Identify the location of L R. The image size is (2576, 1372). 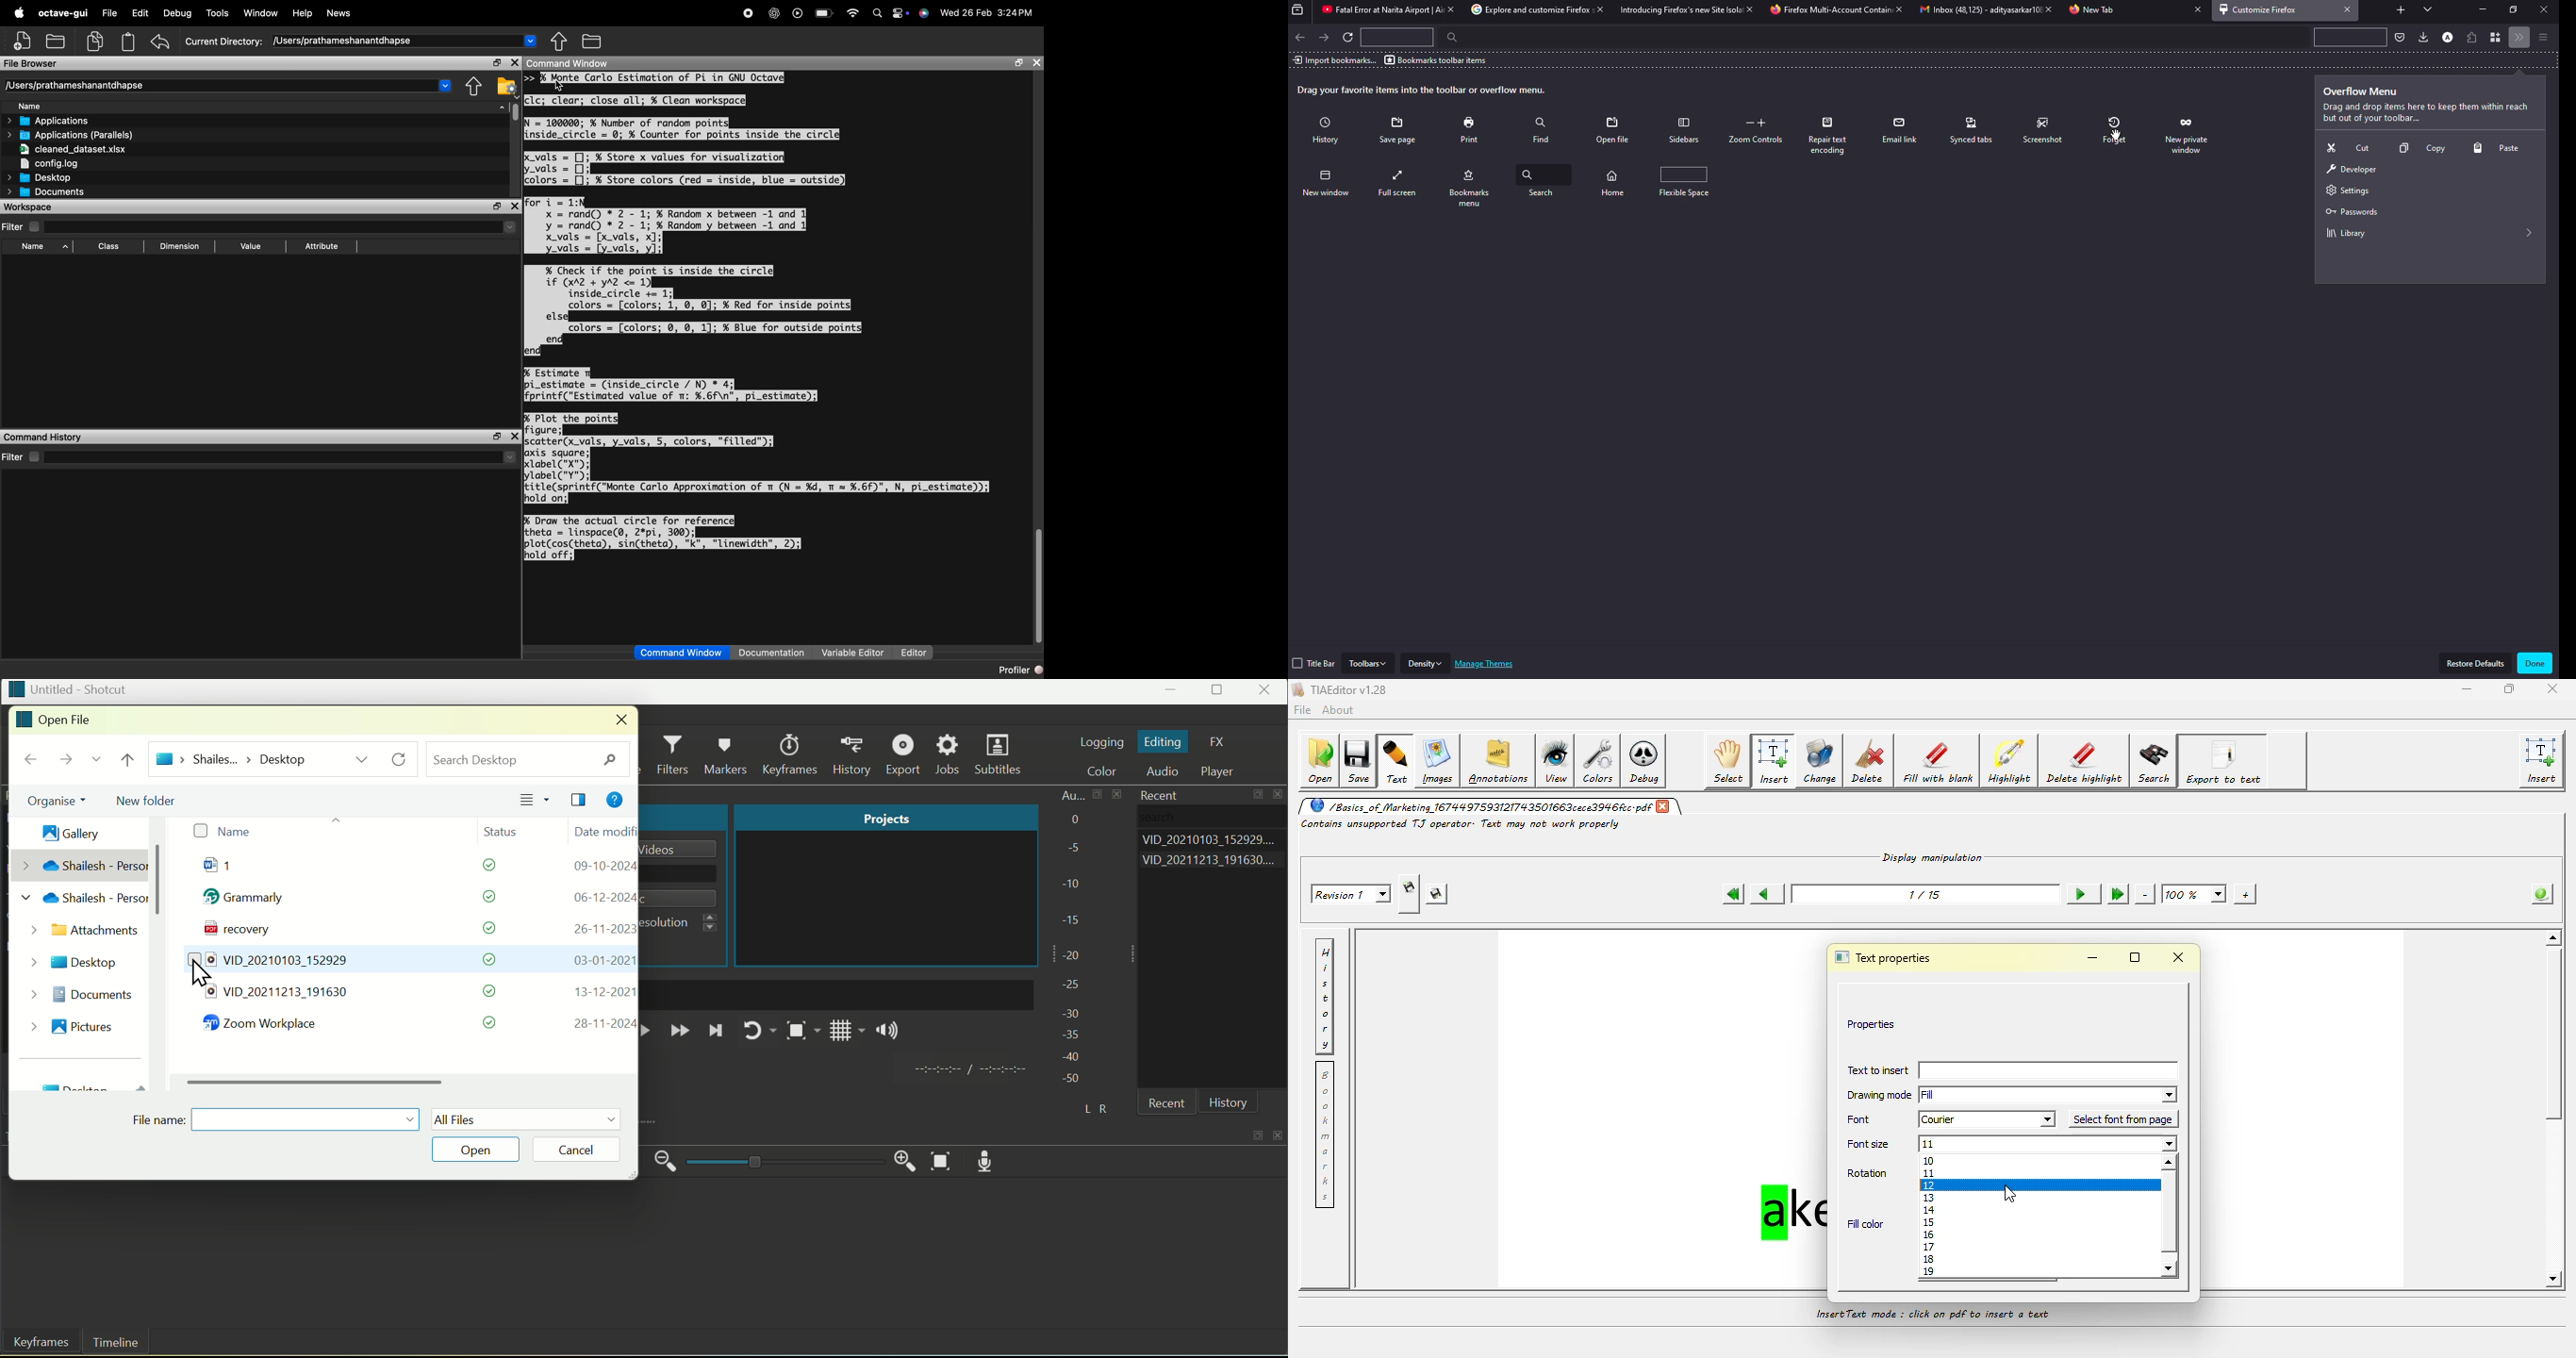
(1093, 1106).